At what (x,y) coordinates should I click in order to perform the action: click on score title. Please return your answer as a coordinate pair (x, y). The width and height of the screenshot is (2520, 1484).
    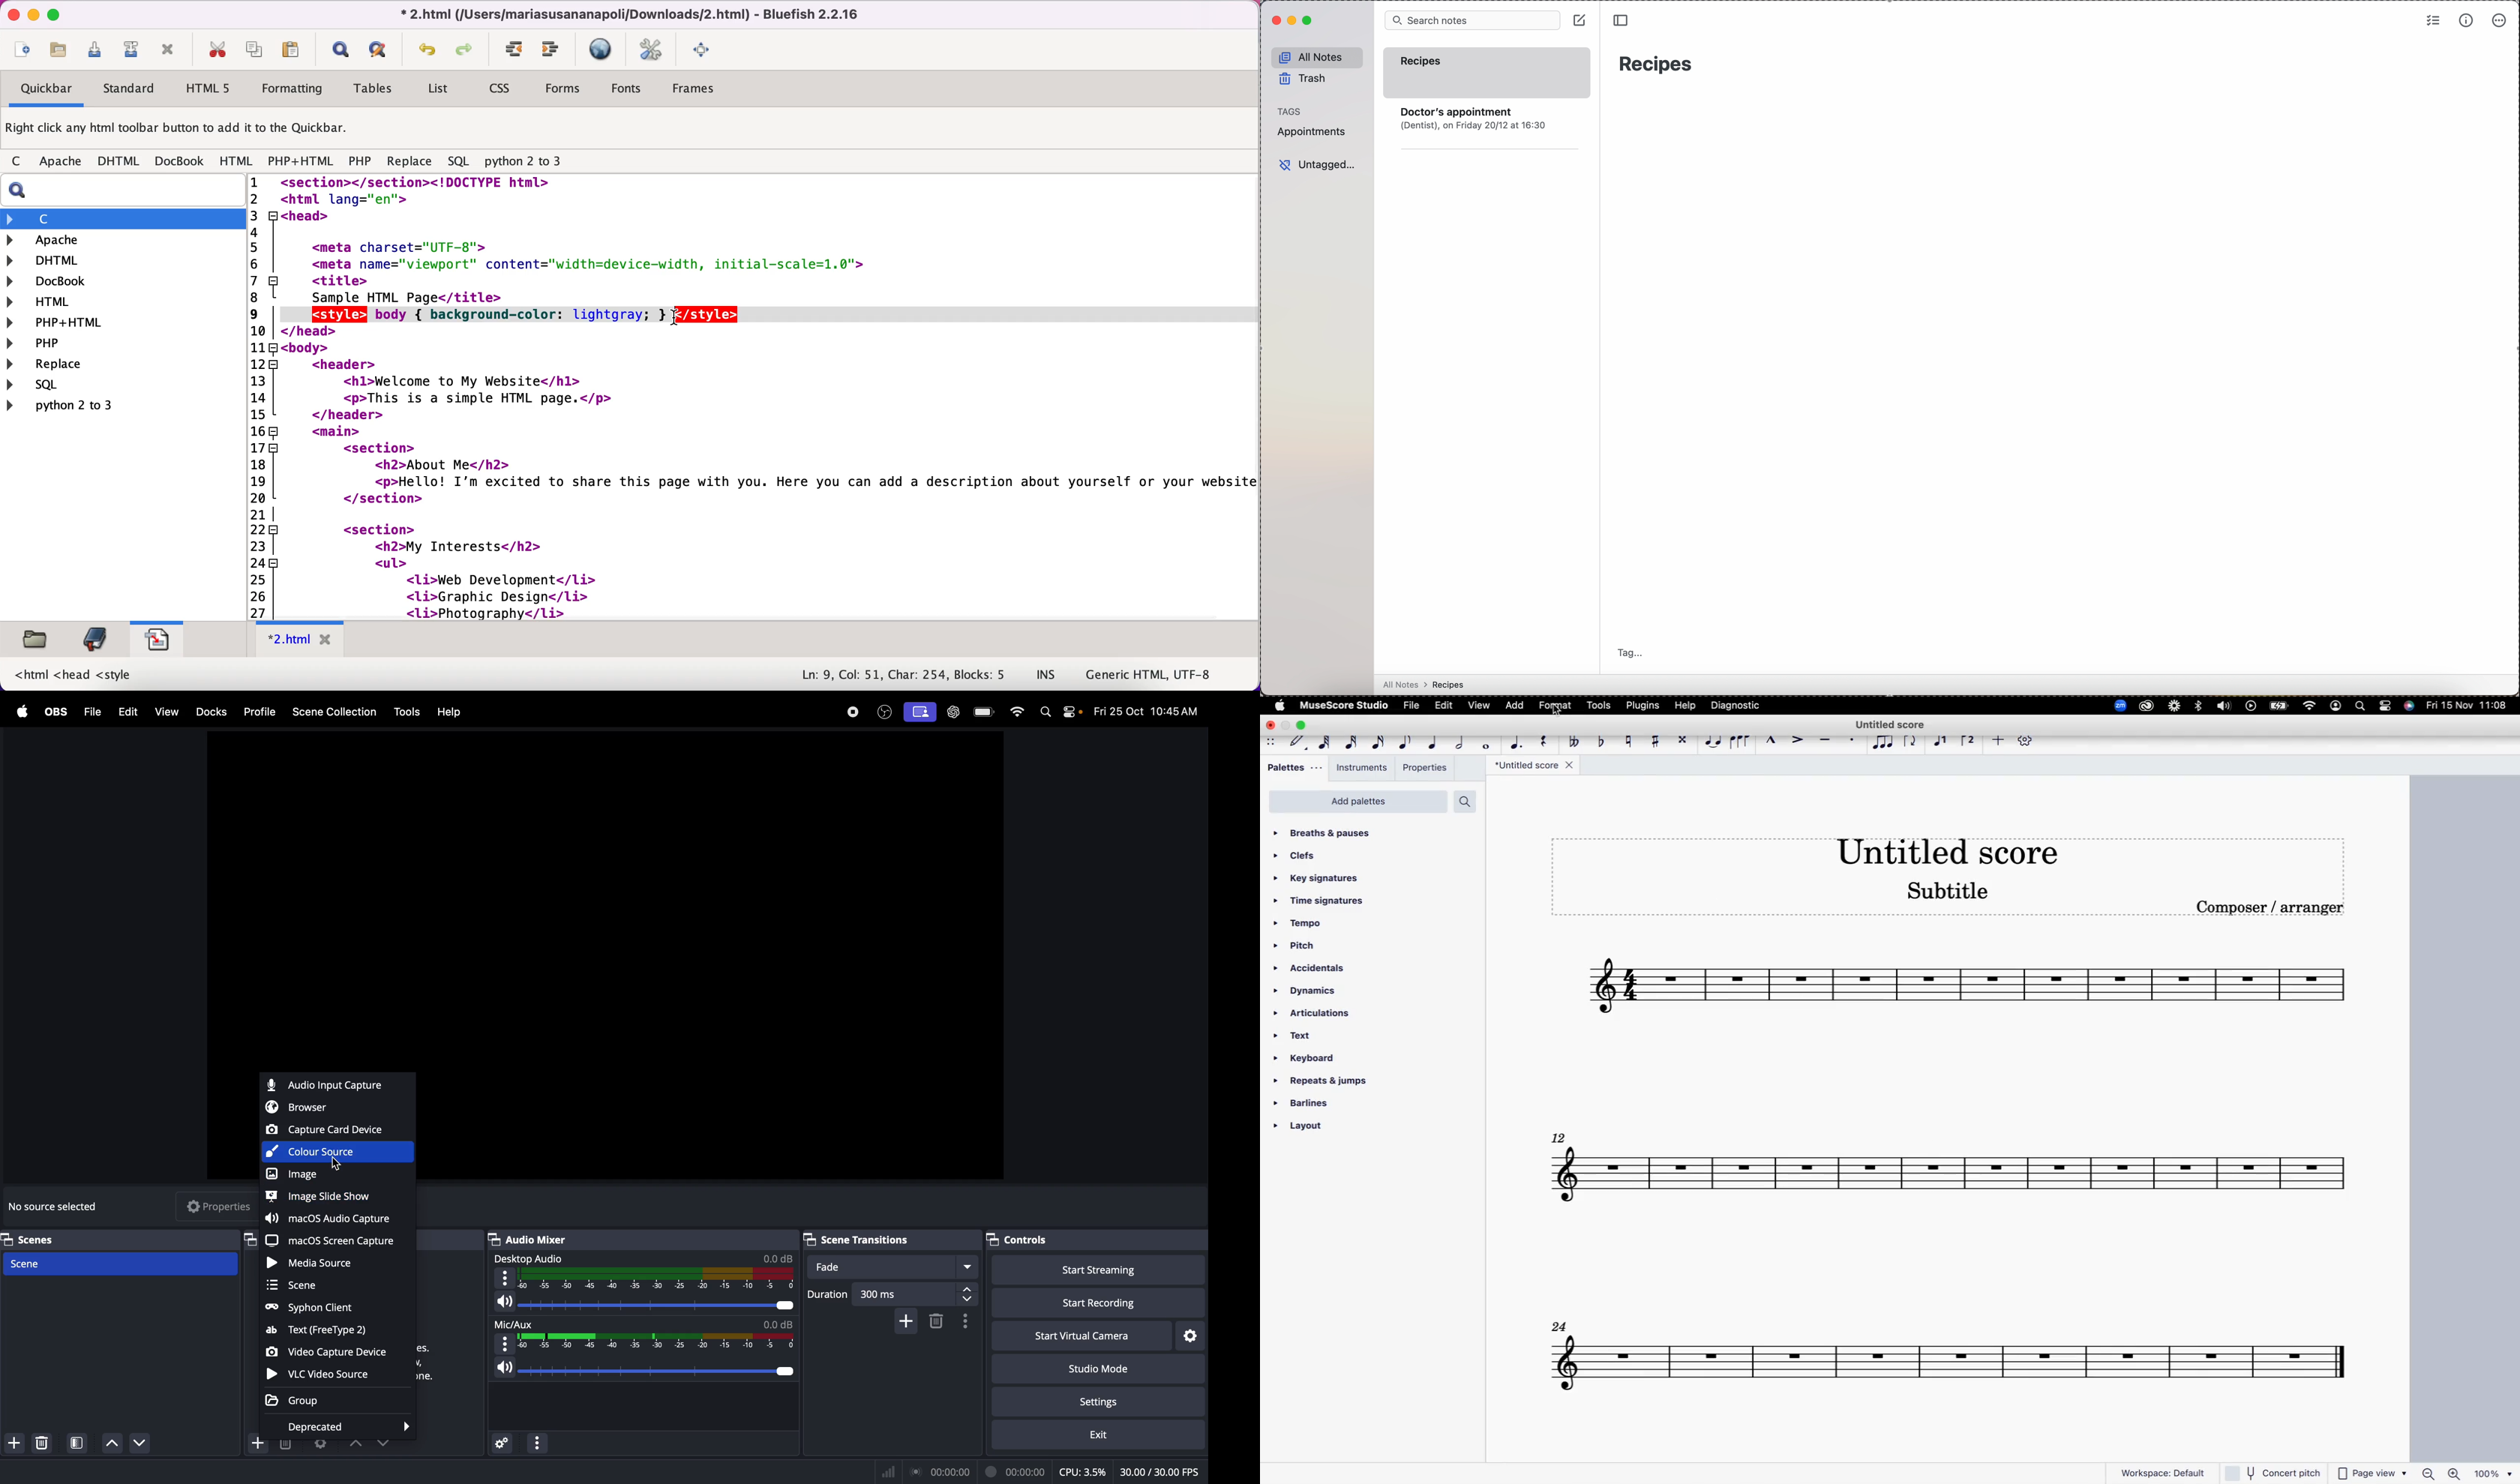
    Looking at the image, I should click on (1536, 766).